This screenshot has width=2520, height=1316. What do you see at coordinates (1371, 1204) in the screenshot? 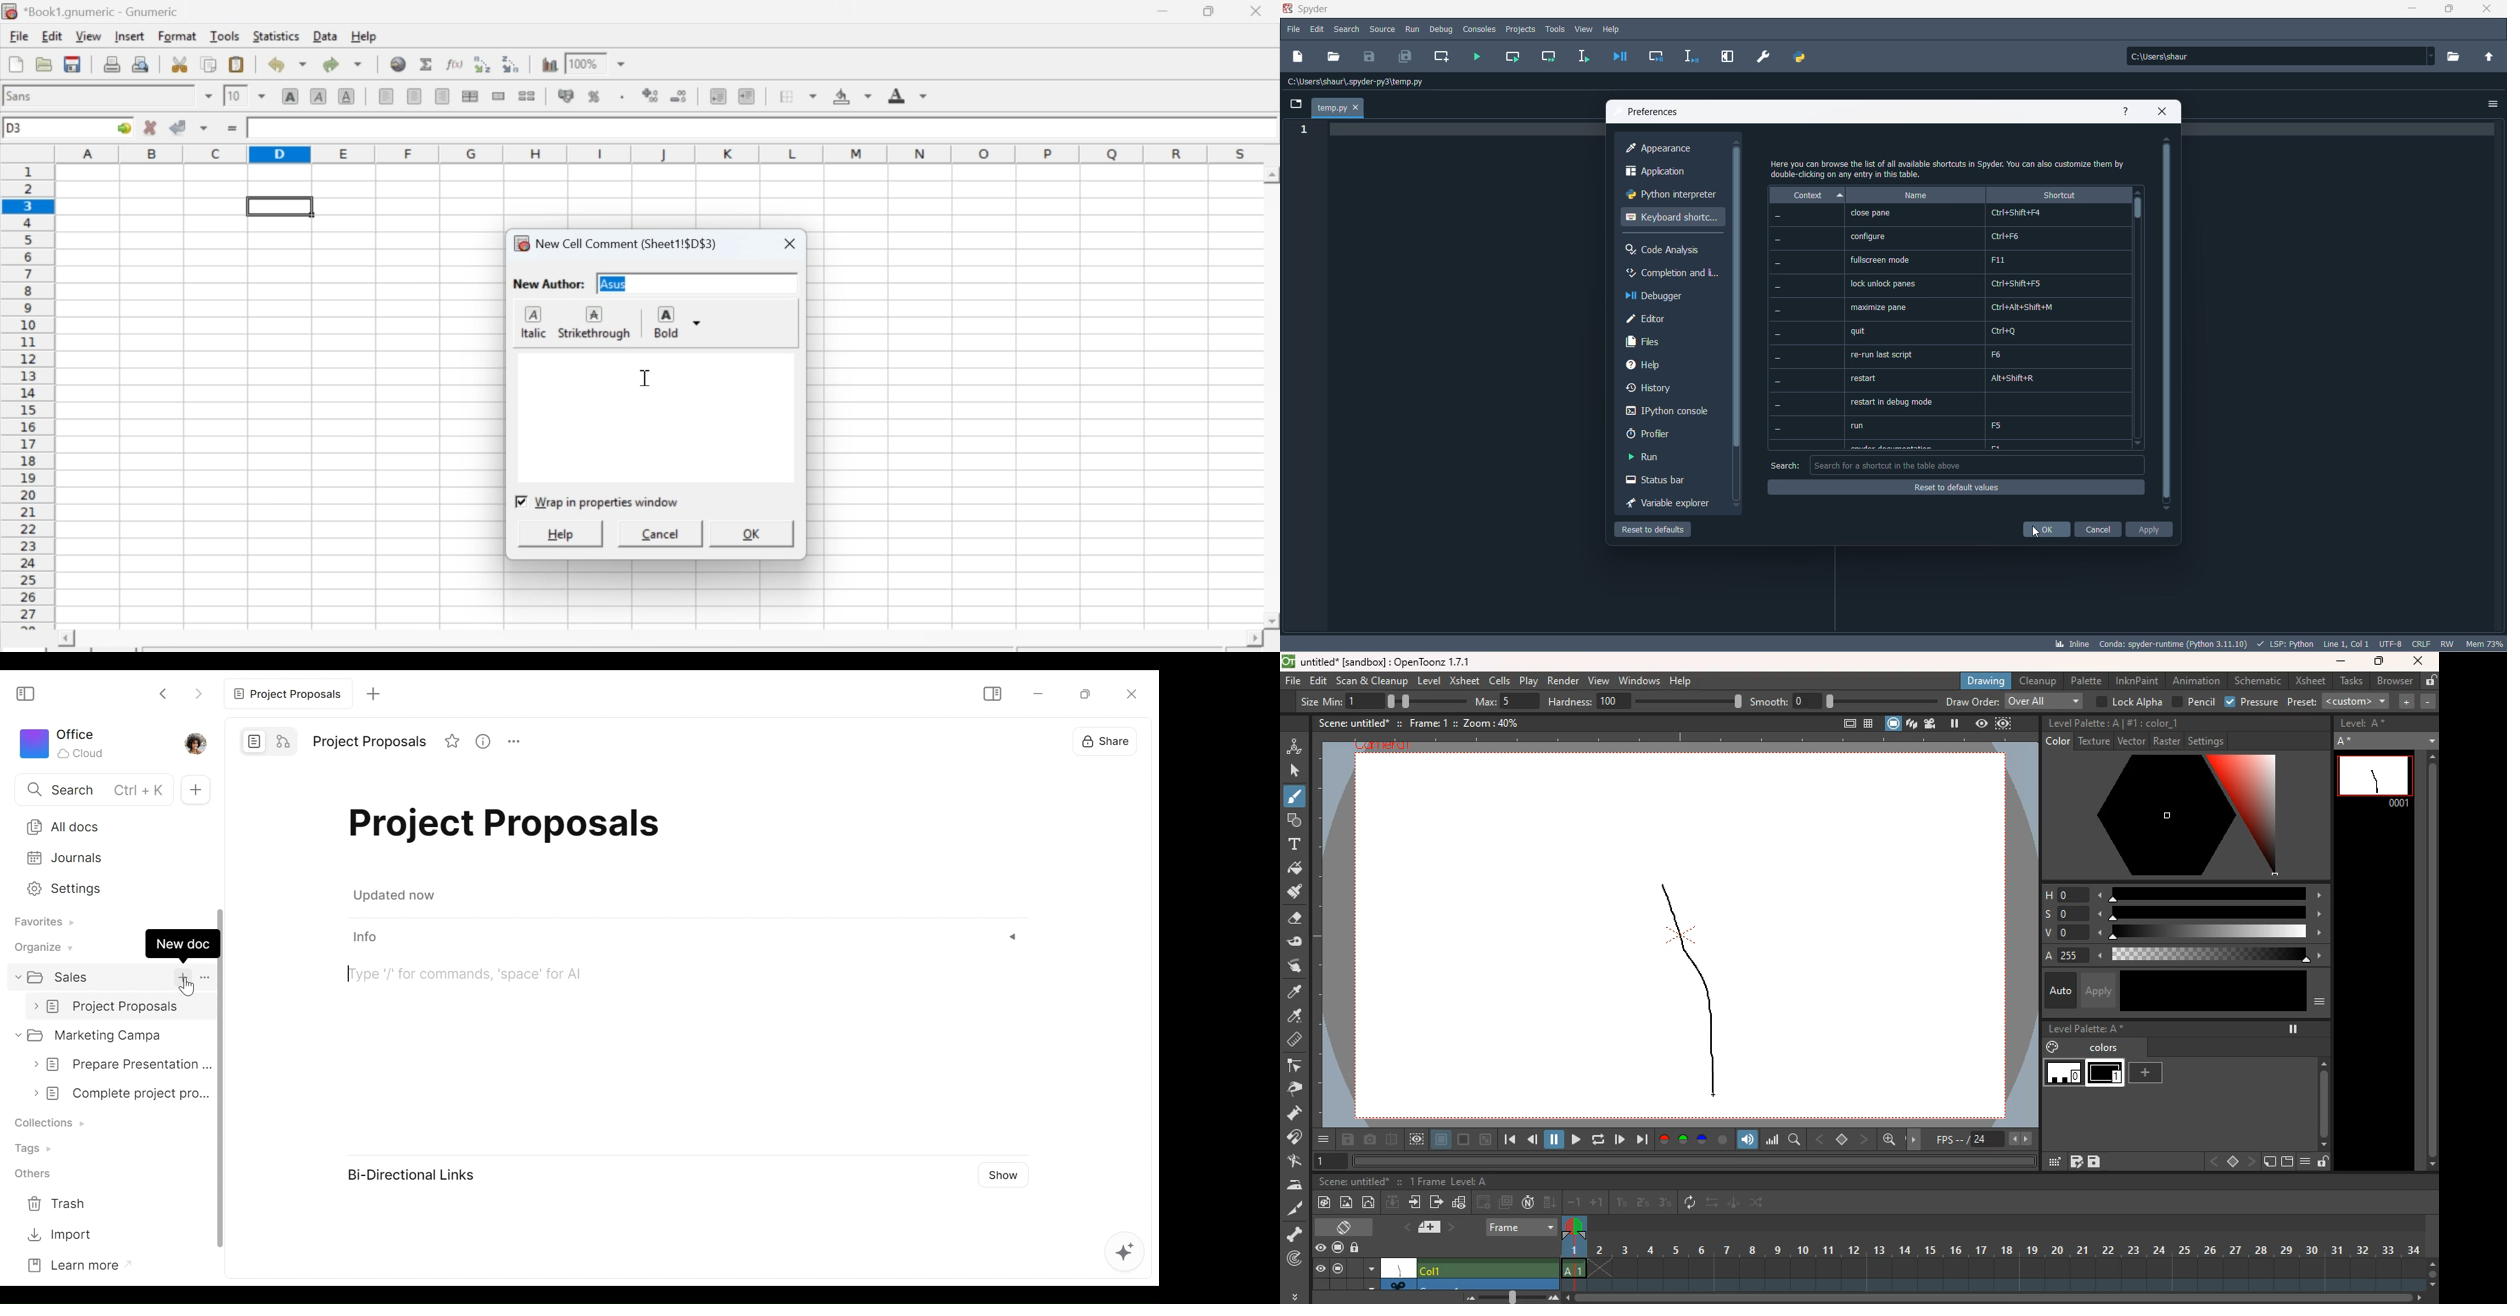
I see `circle` at bounding box center [1371, 1204].